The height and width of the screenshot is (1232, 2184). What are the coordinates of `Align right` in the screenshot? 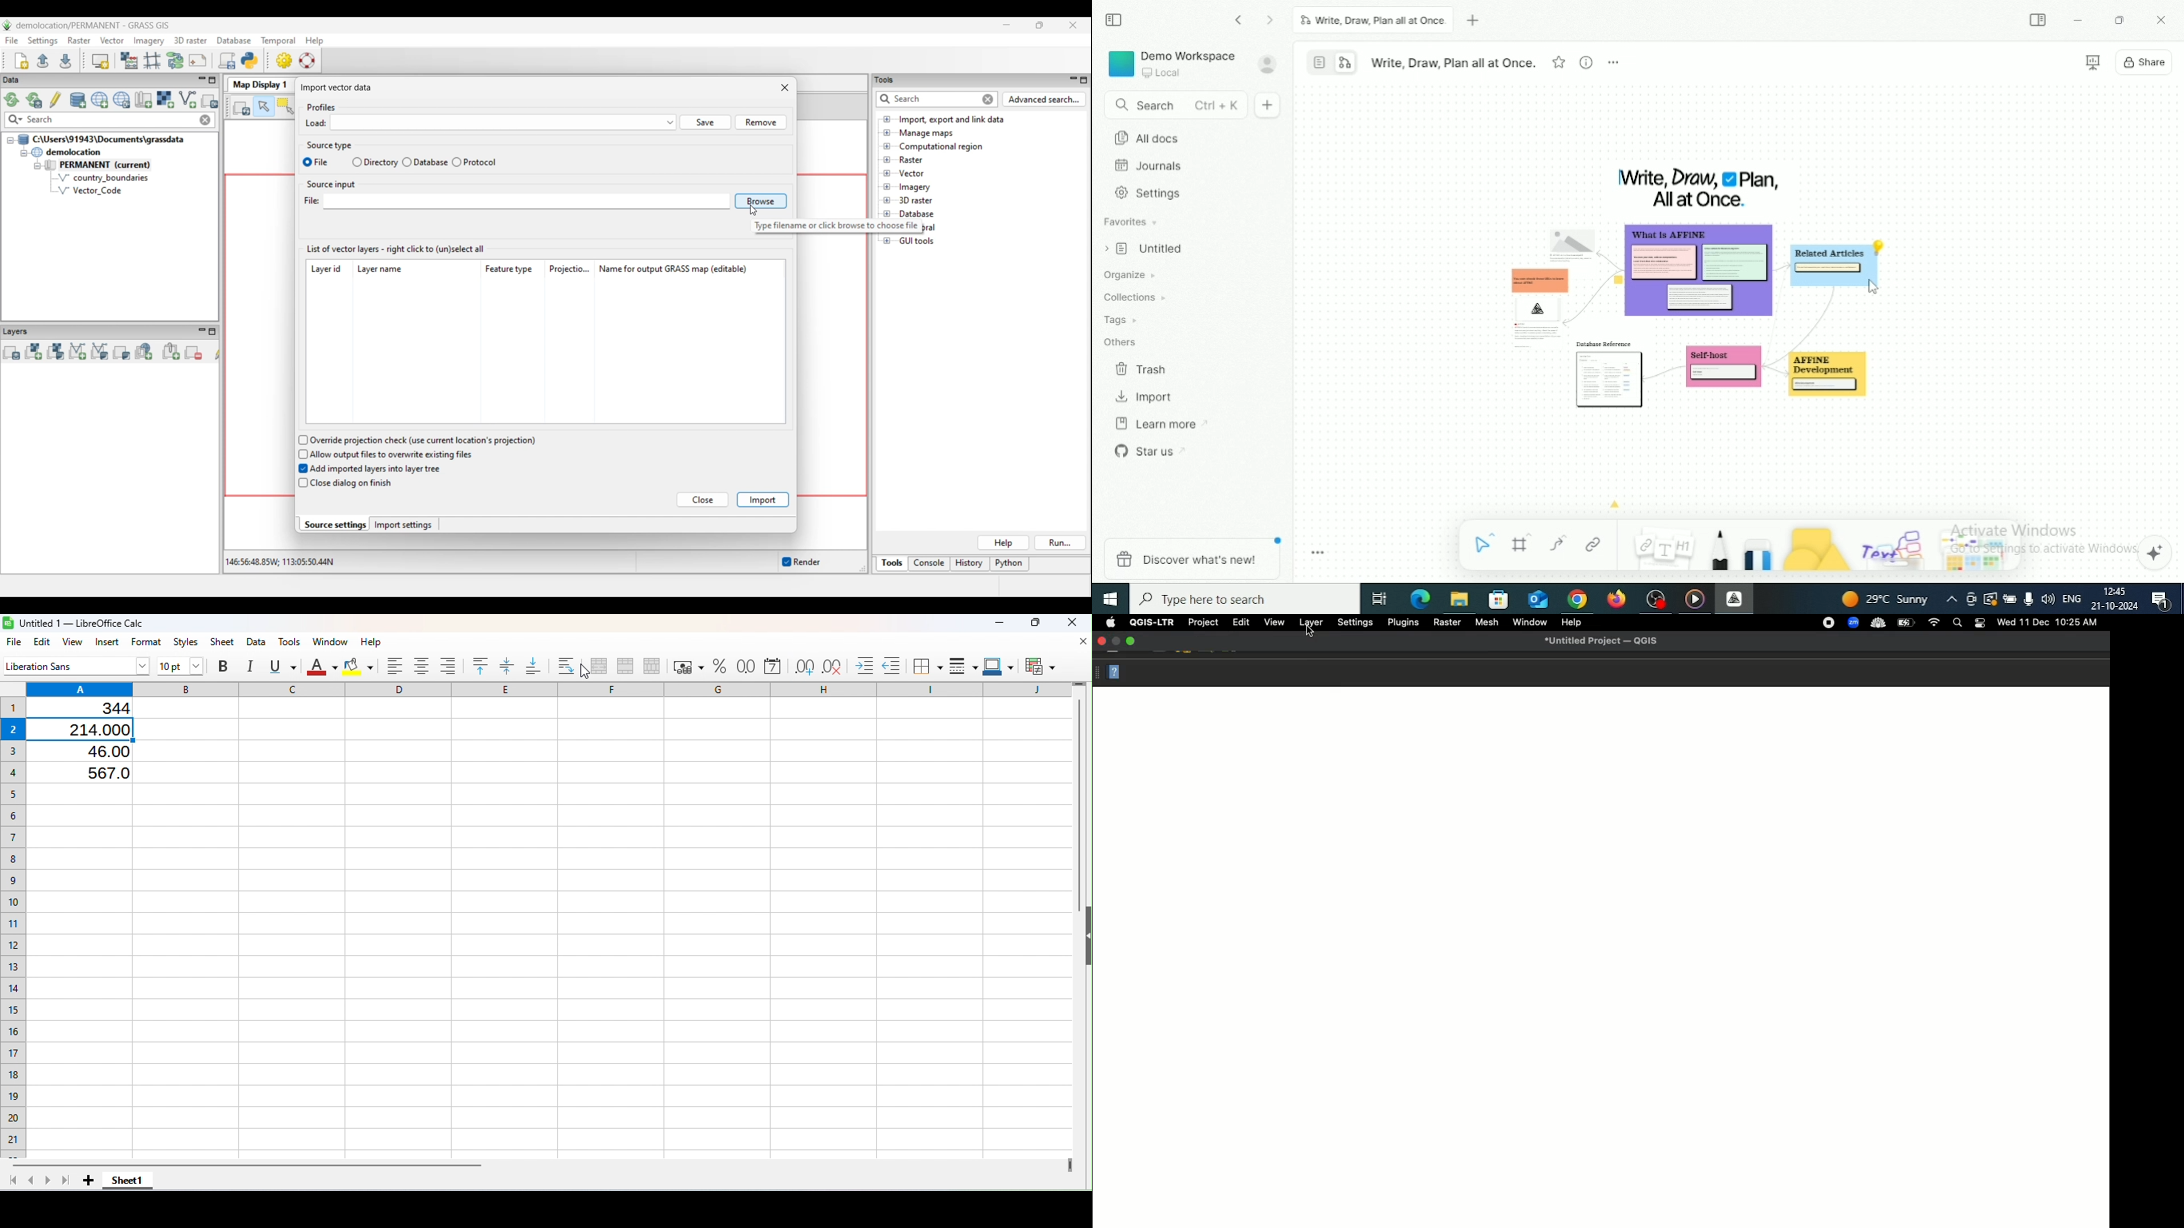 It's located at (450, 667).